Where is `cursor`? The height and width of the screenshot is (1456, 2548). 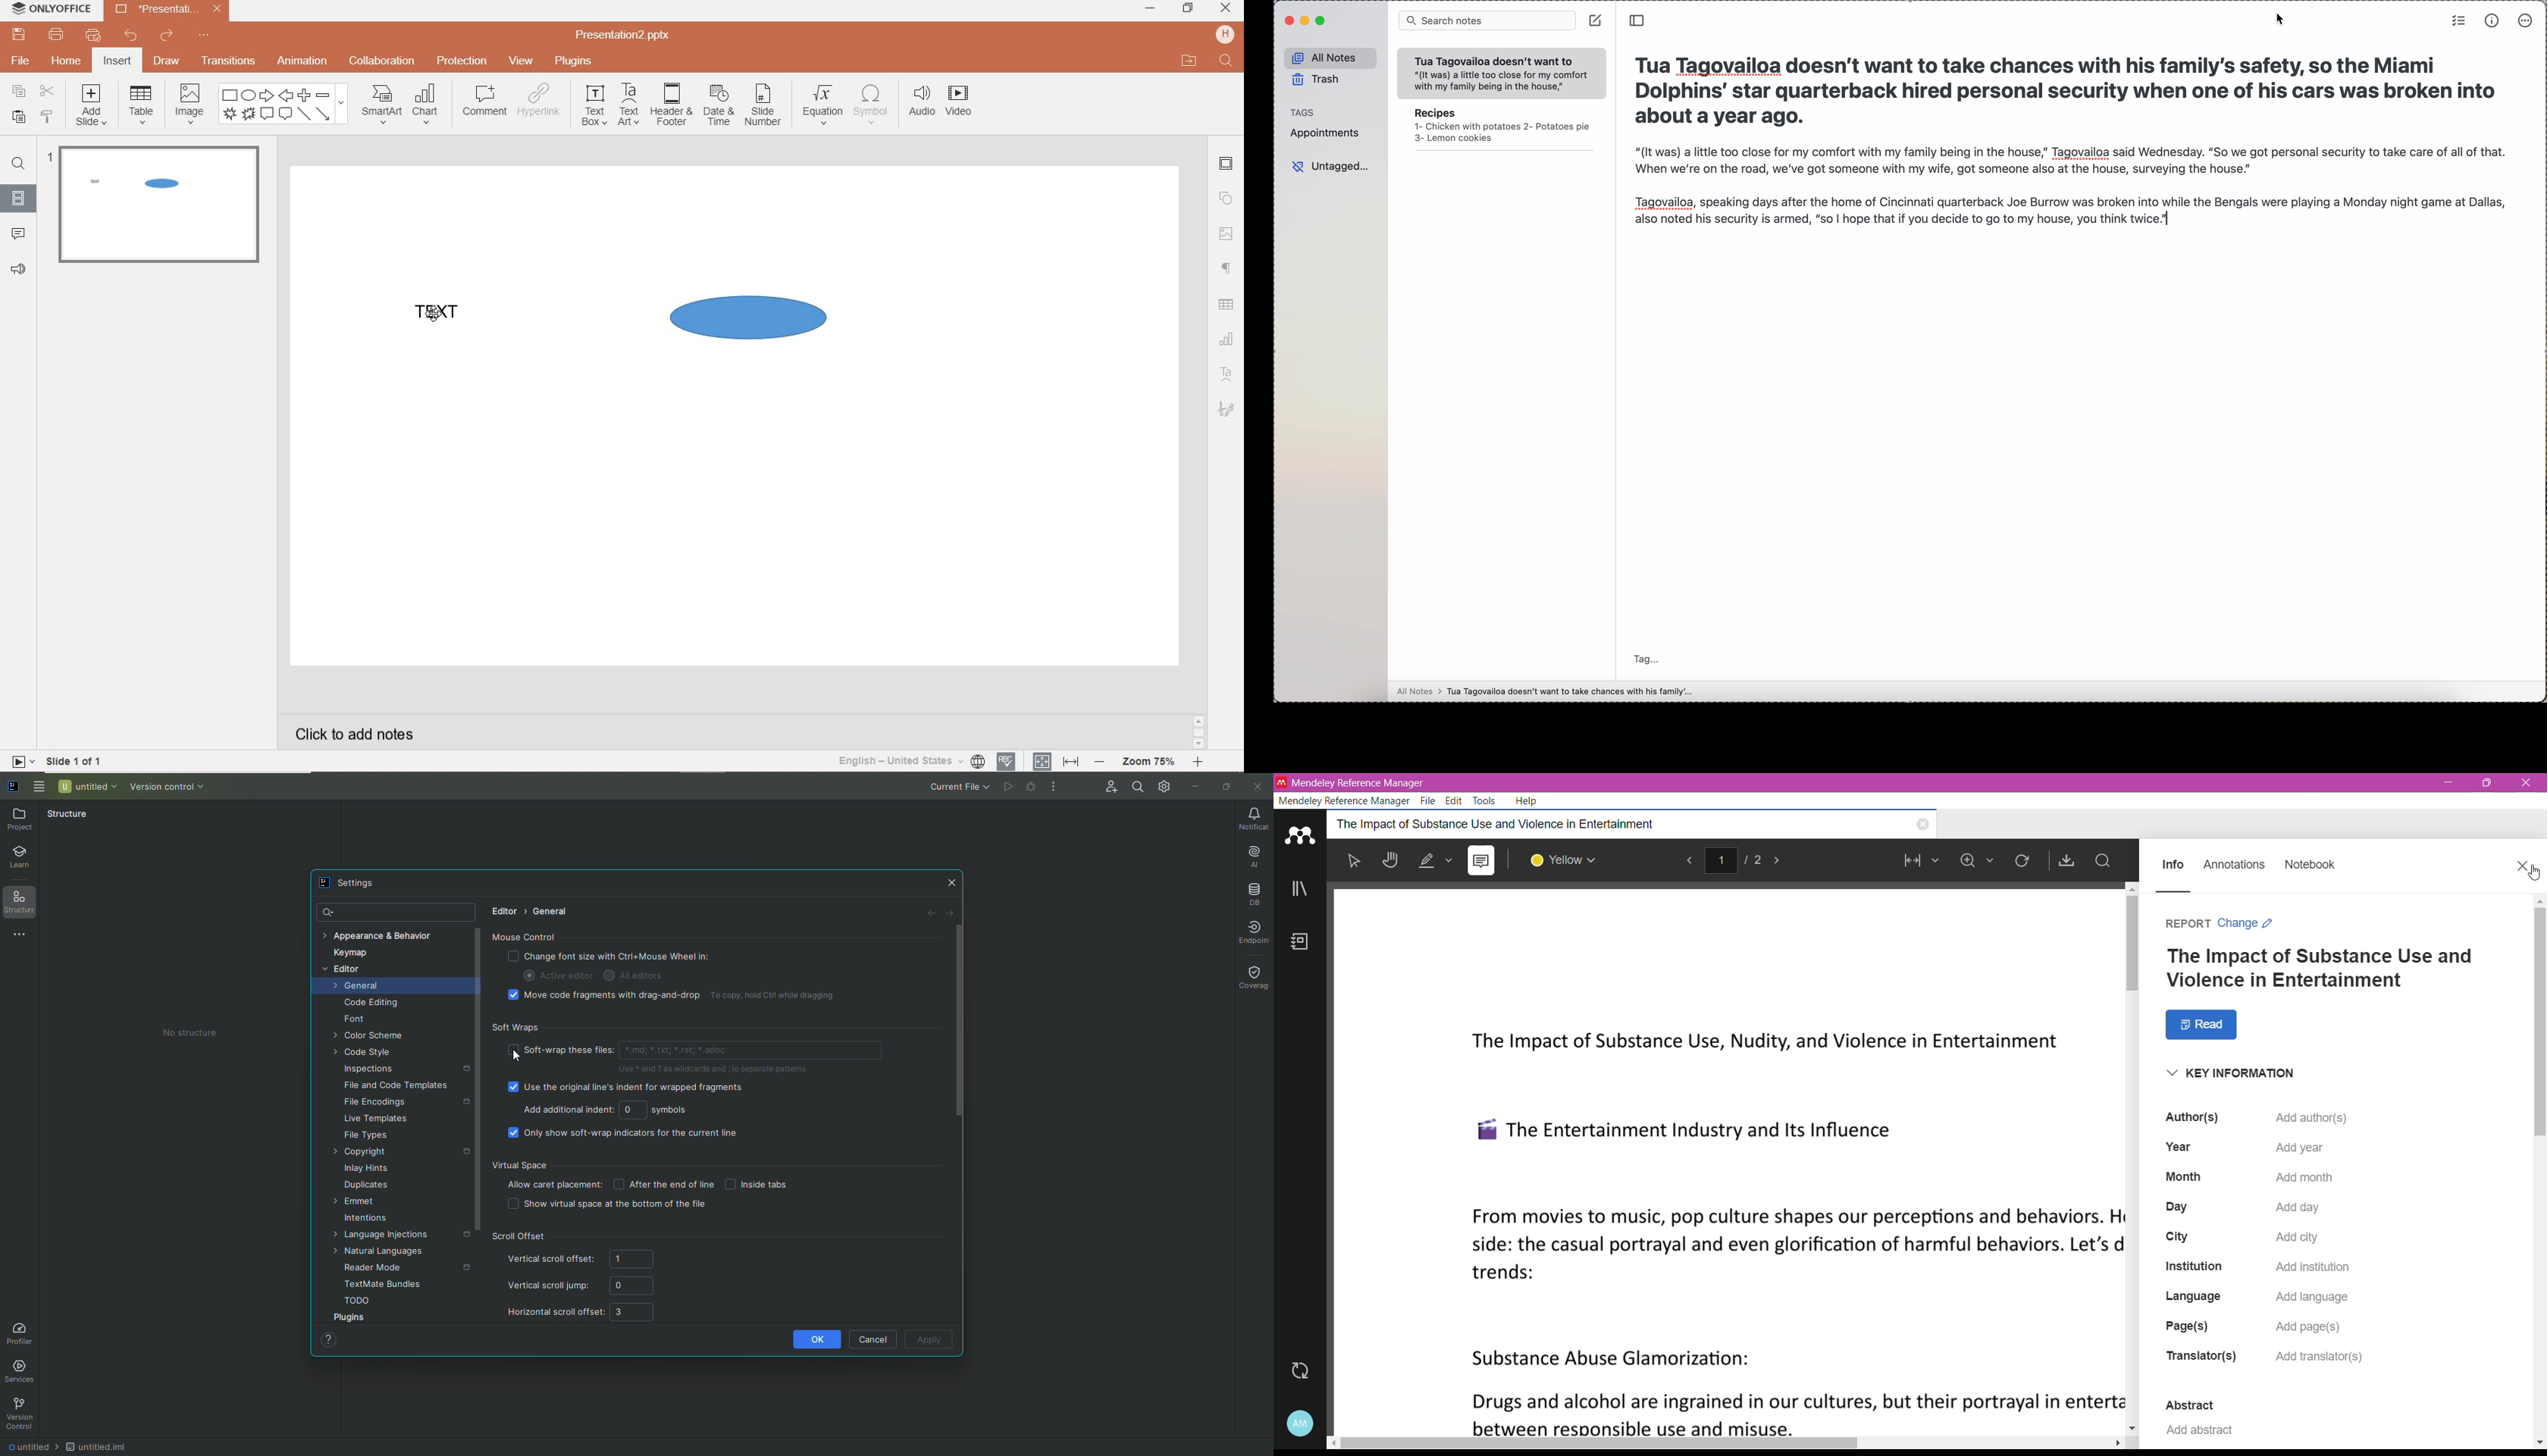 cursor is located at coordinates (2530, 873).